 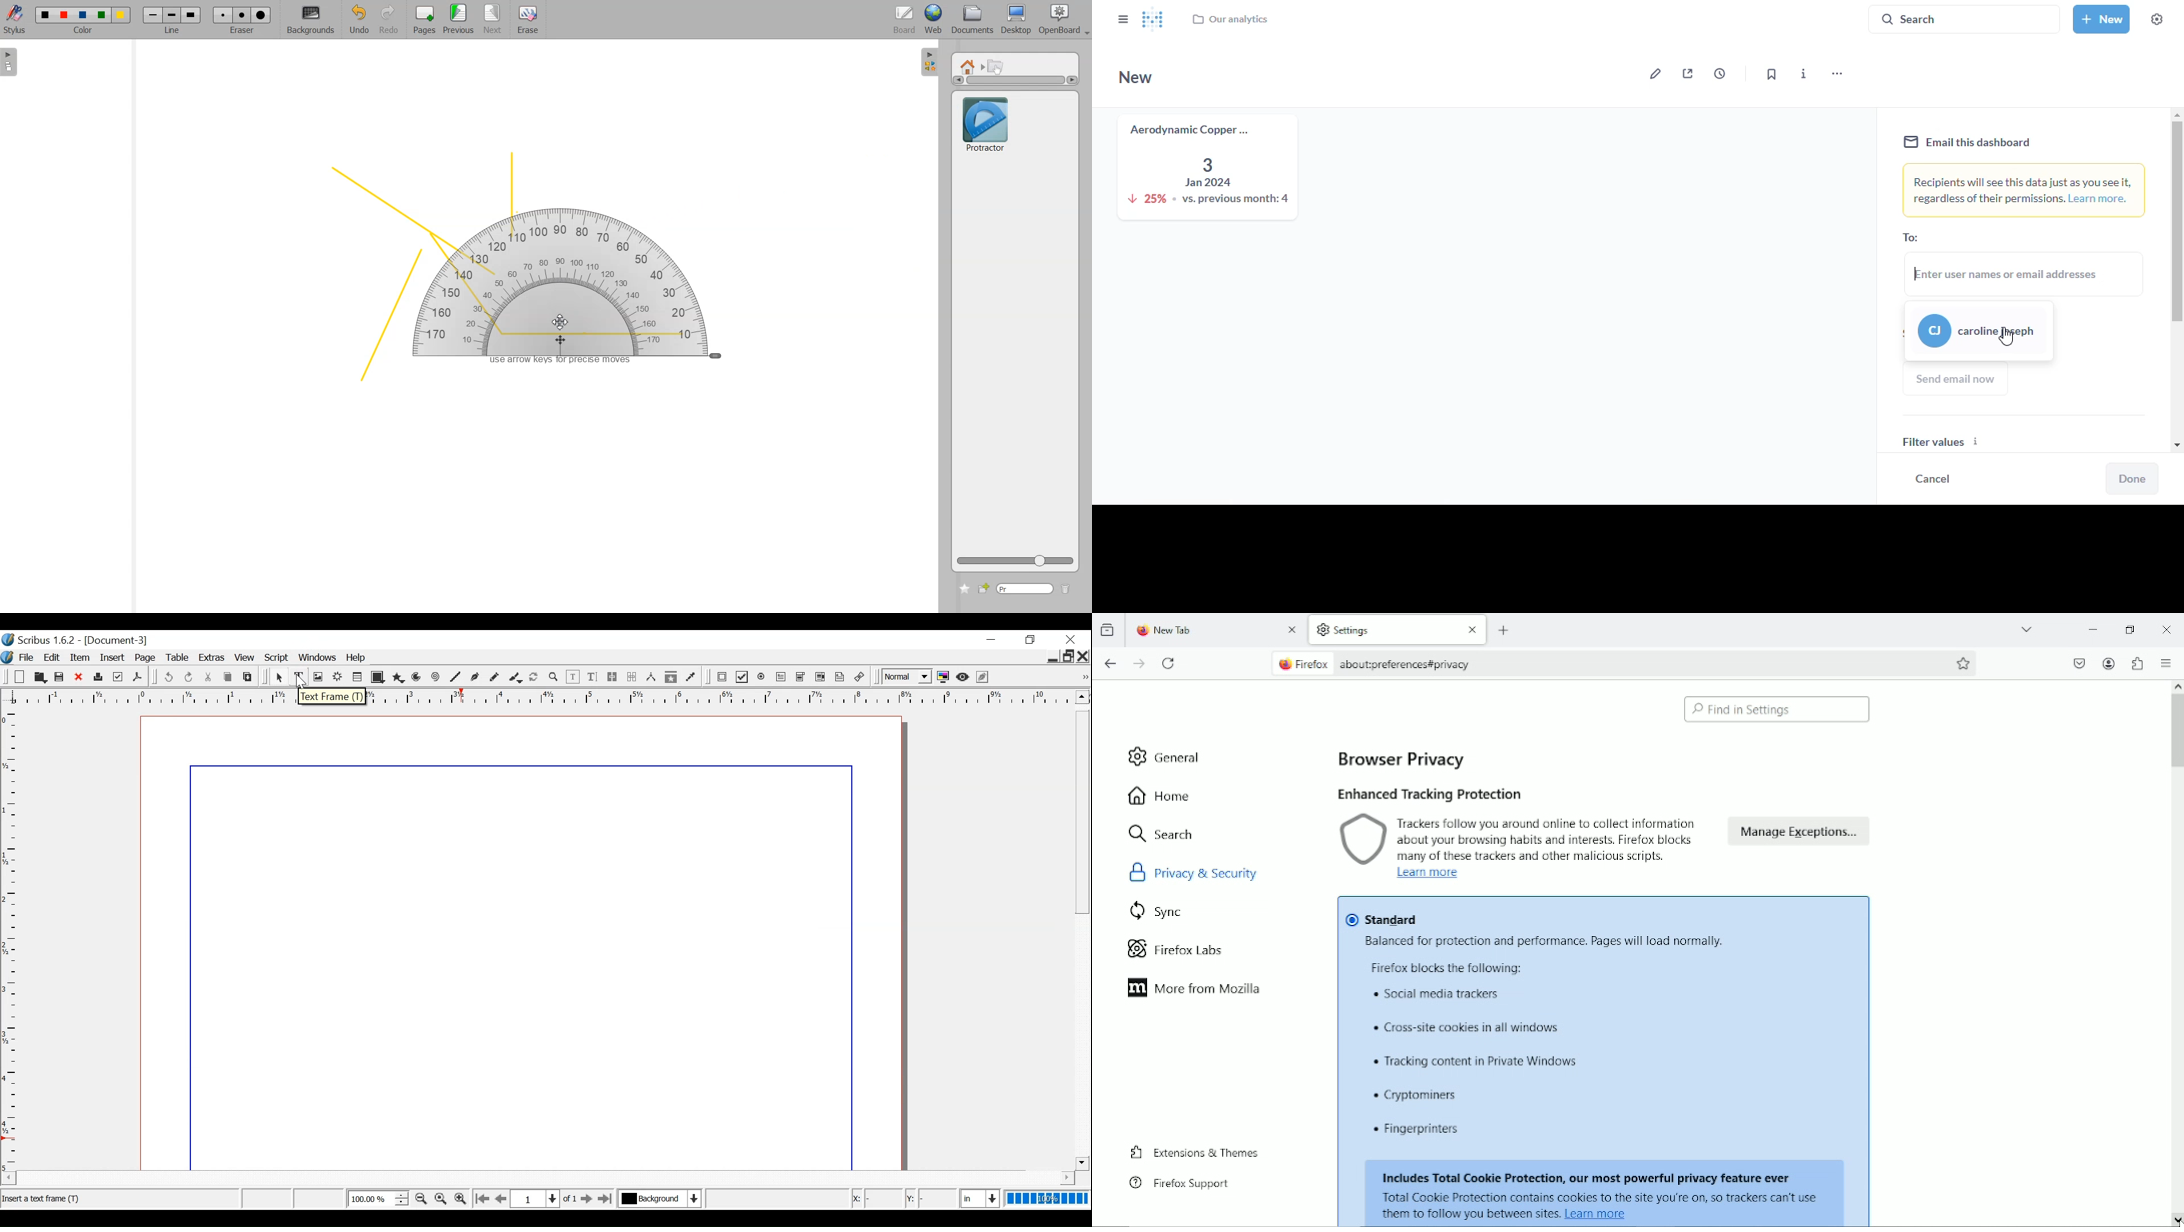 What do you see at coordinates (1158, 910) in the screenshot?
I see `sync` at bounding box center [1158, 910].